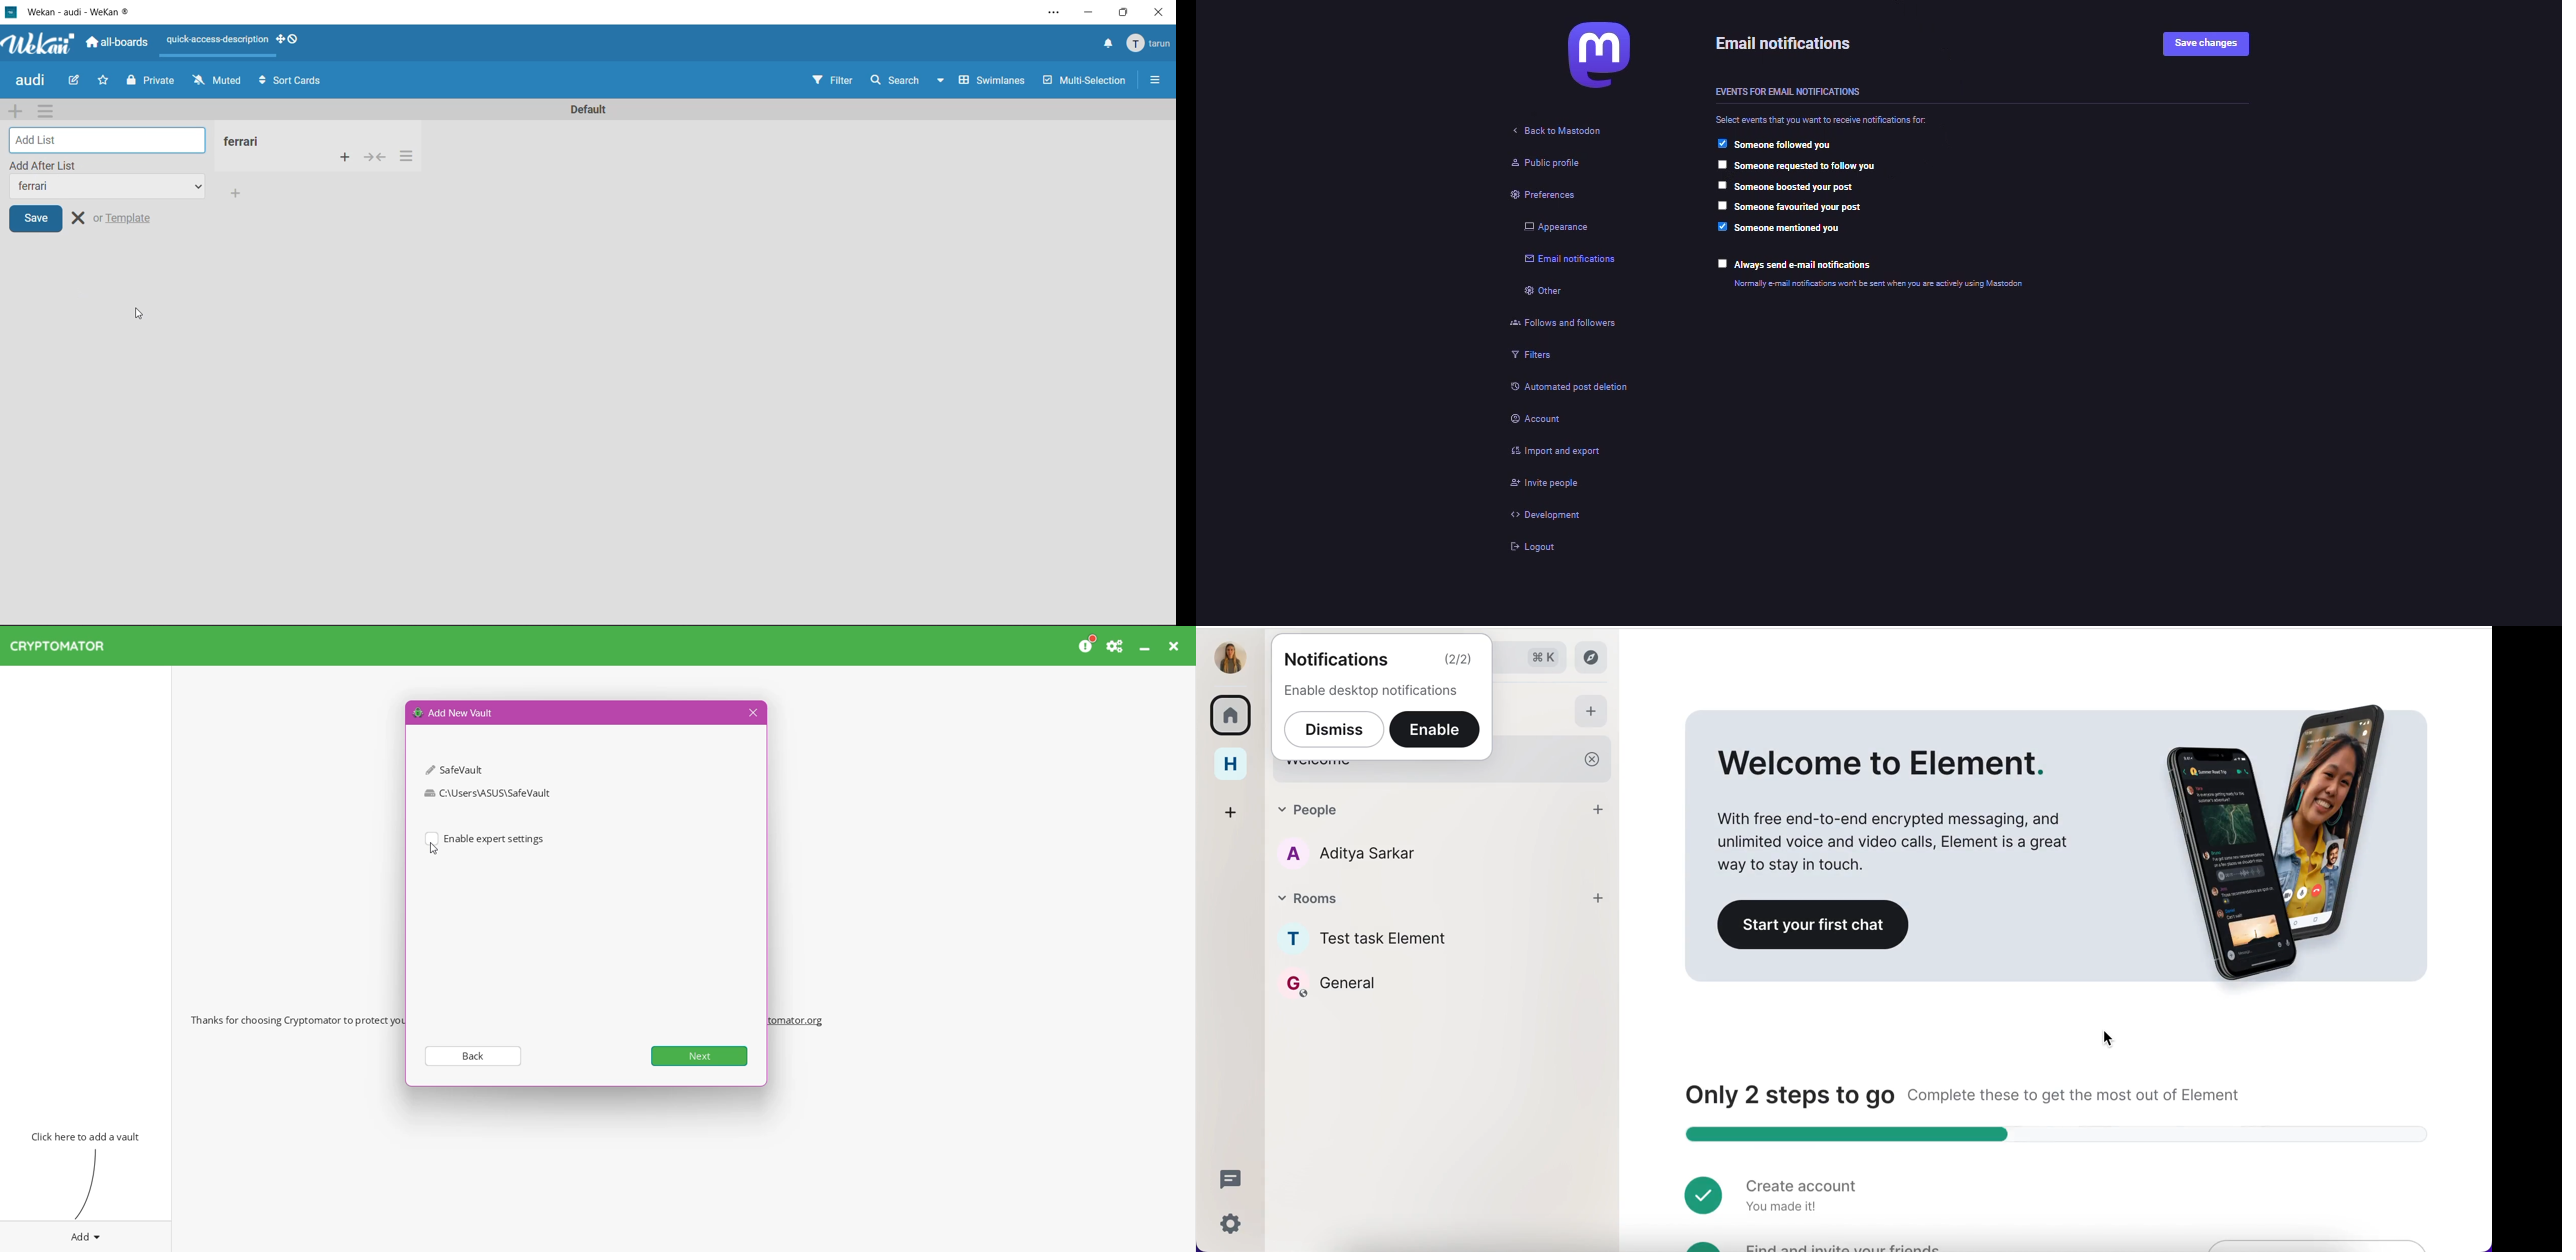 Image resolution: width=2576 pixels, height=1260 pixels. I want to click on cursor, so click(2111, 1039).